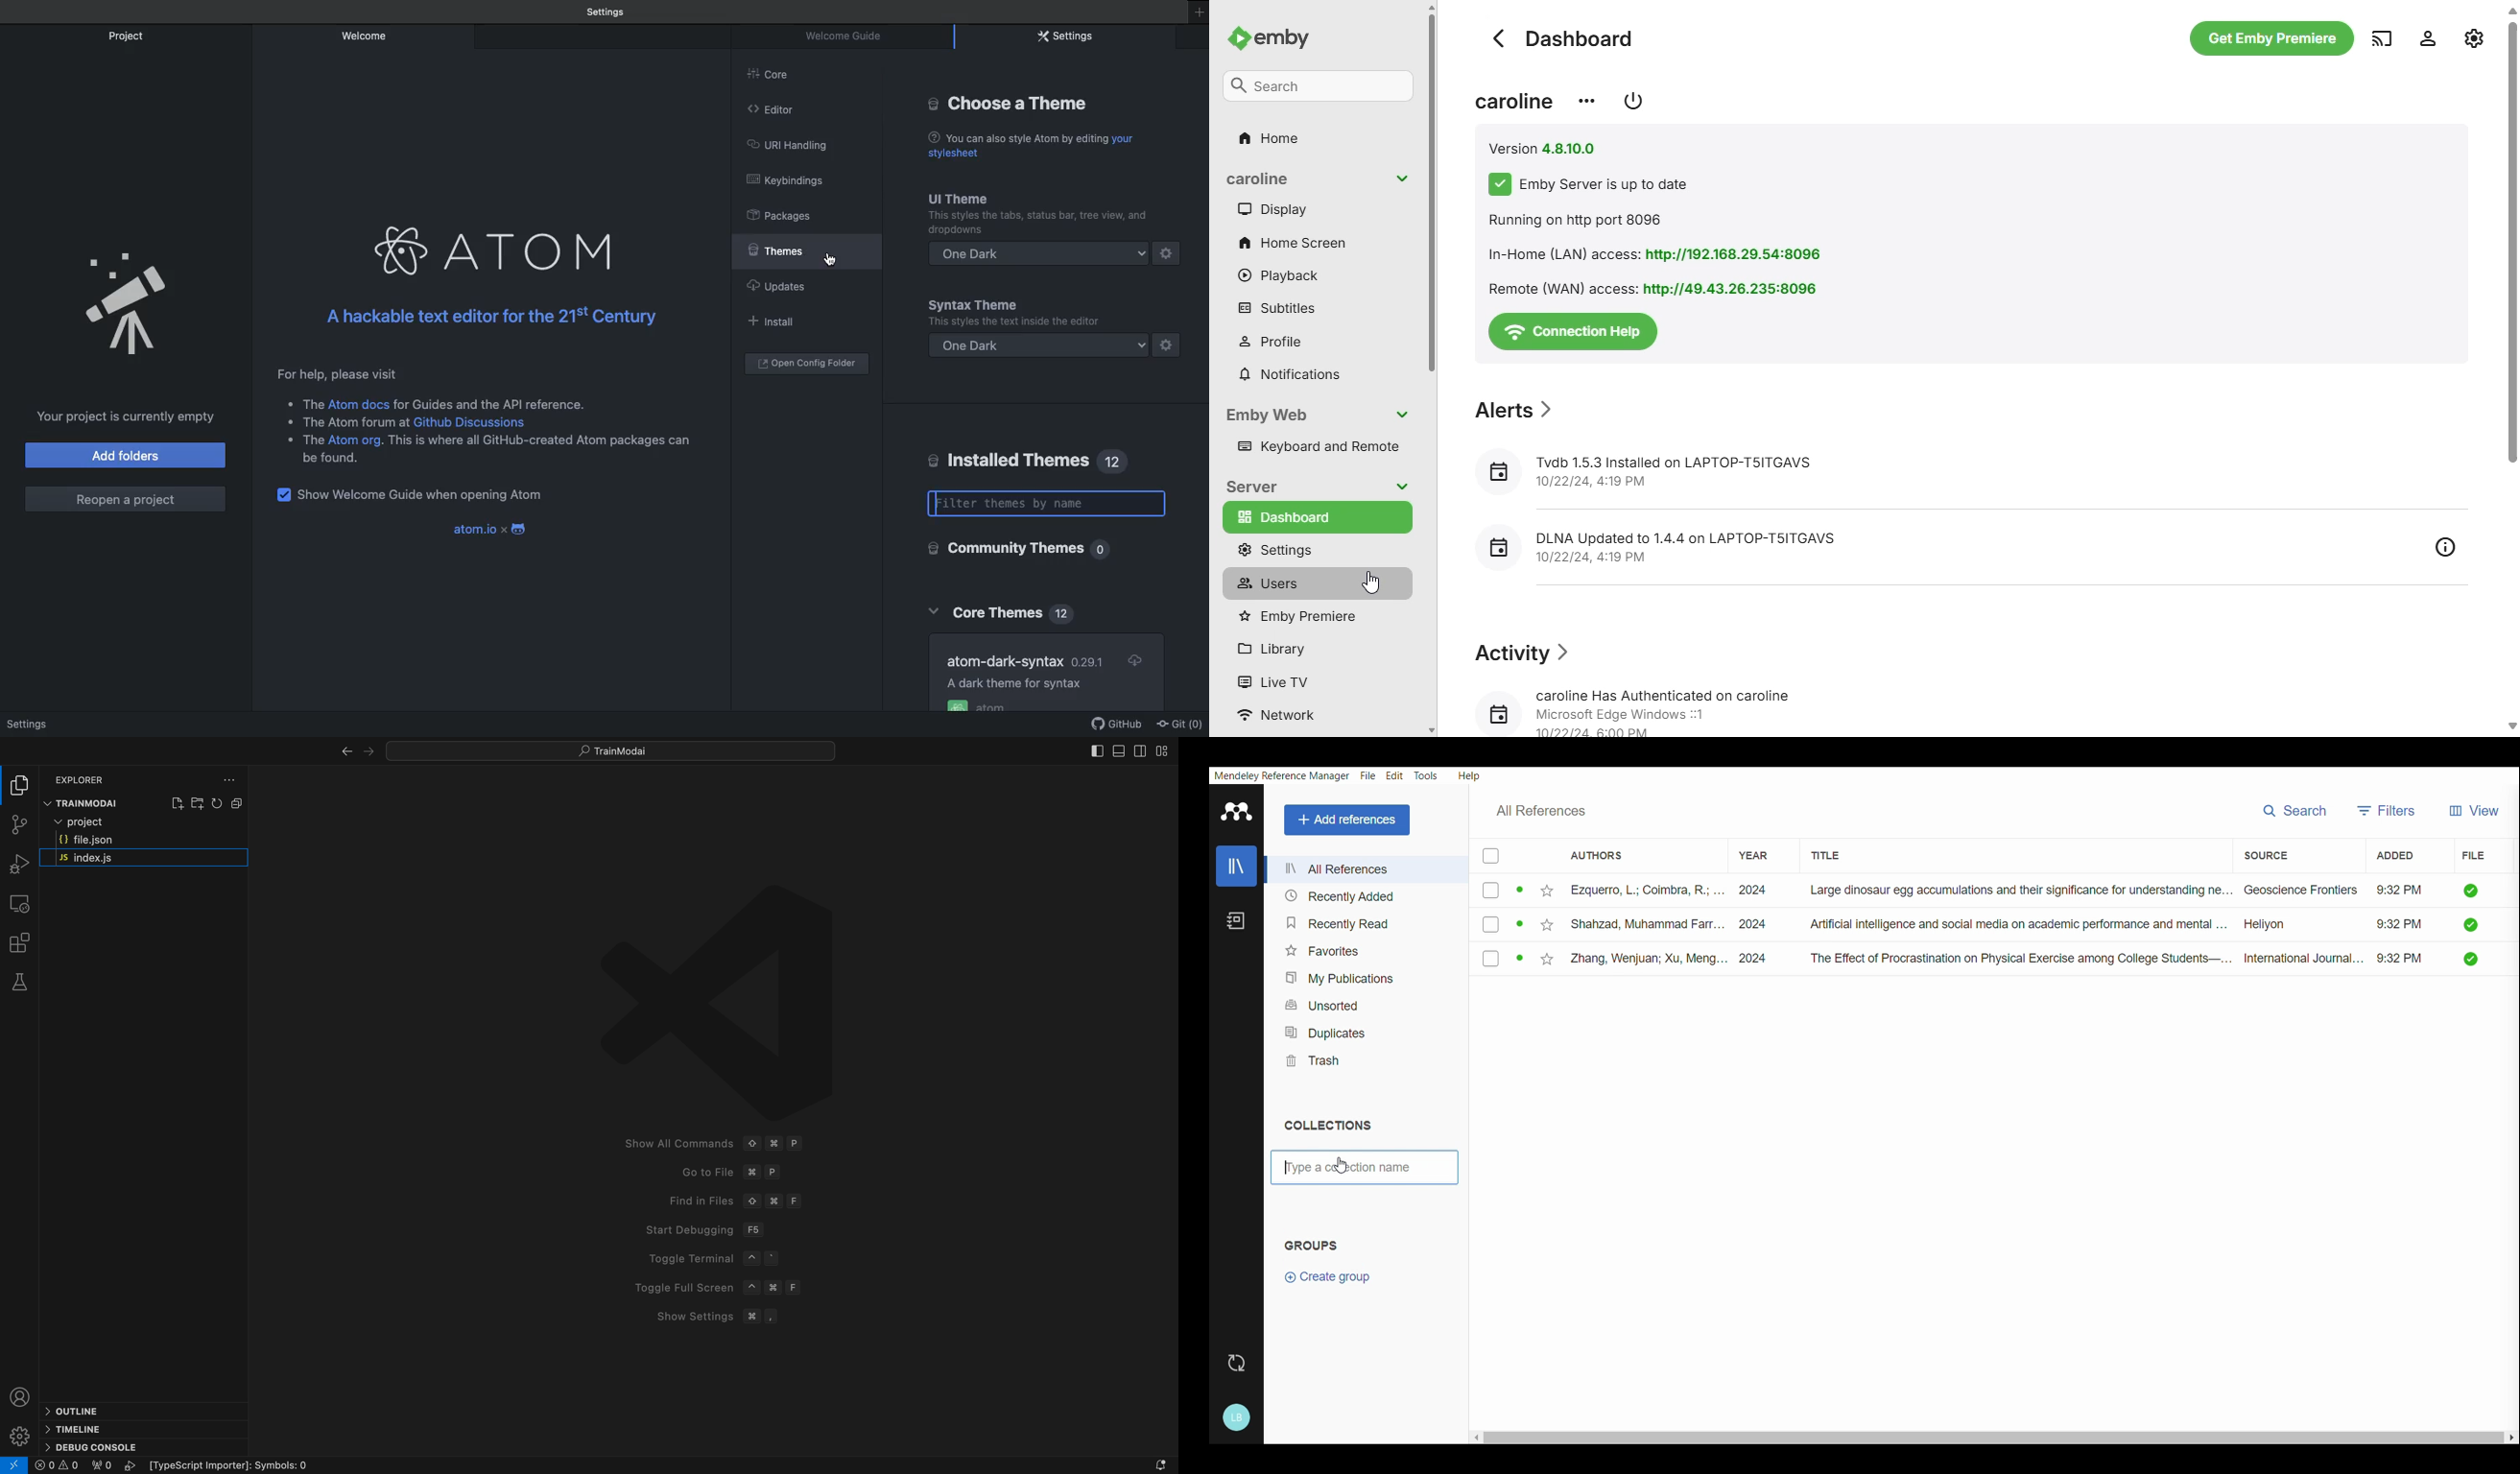 This screenshot has width=2520, height=1484. What do you see at coordinates (1753, 890) in the screenshot?
I see `. 2024` at bounding box center [1753, 890].